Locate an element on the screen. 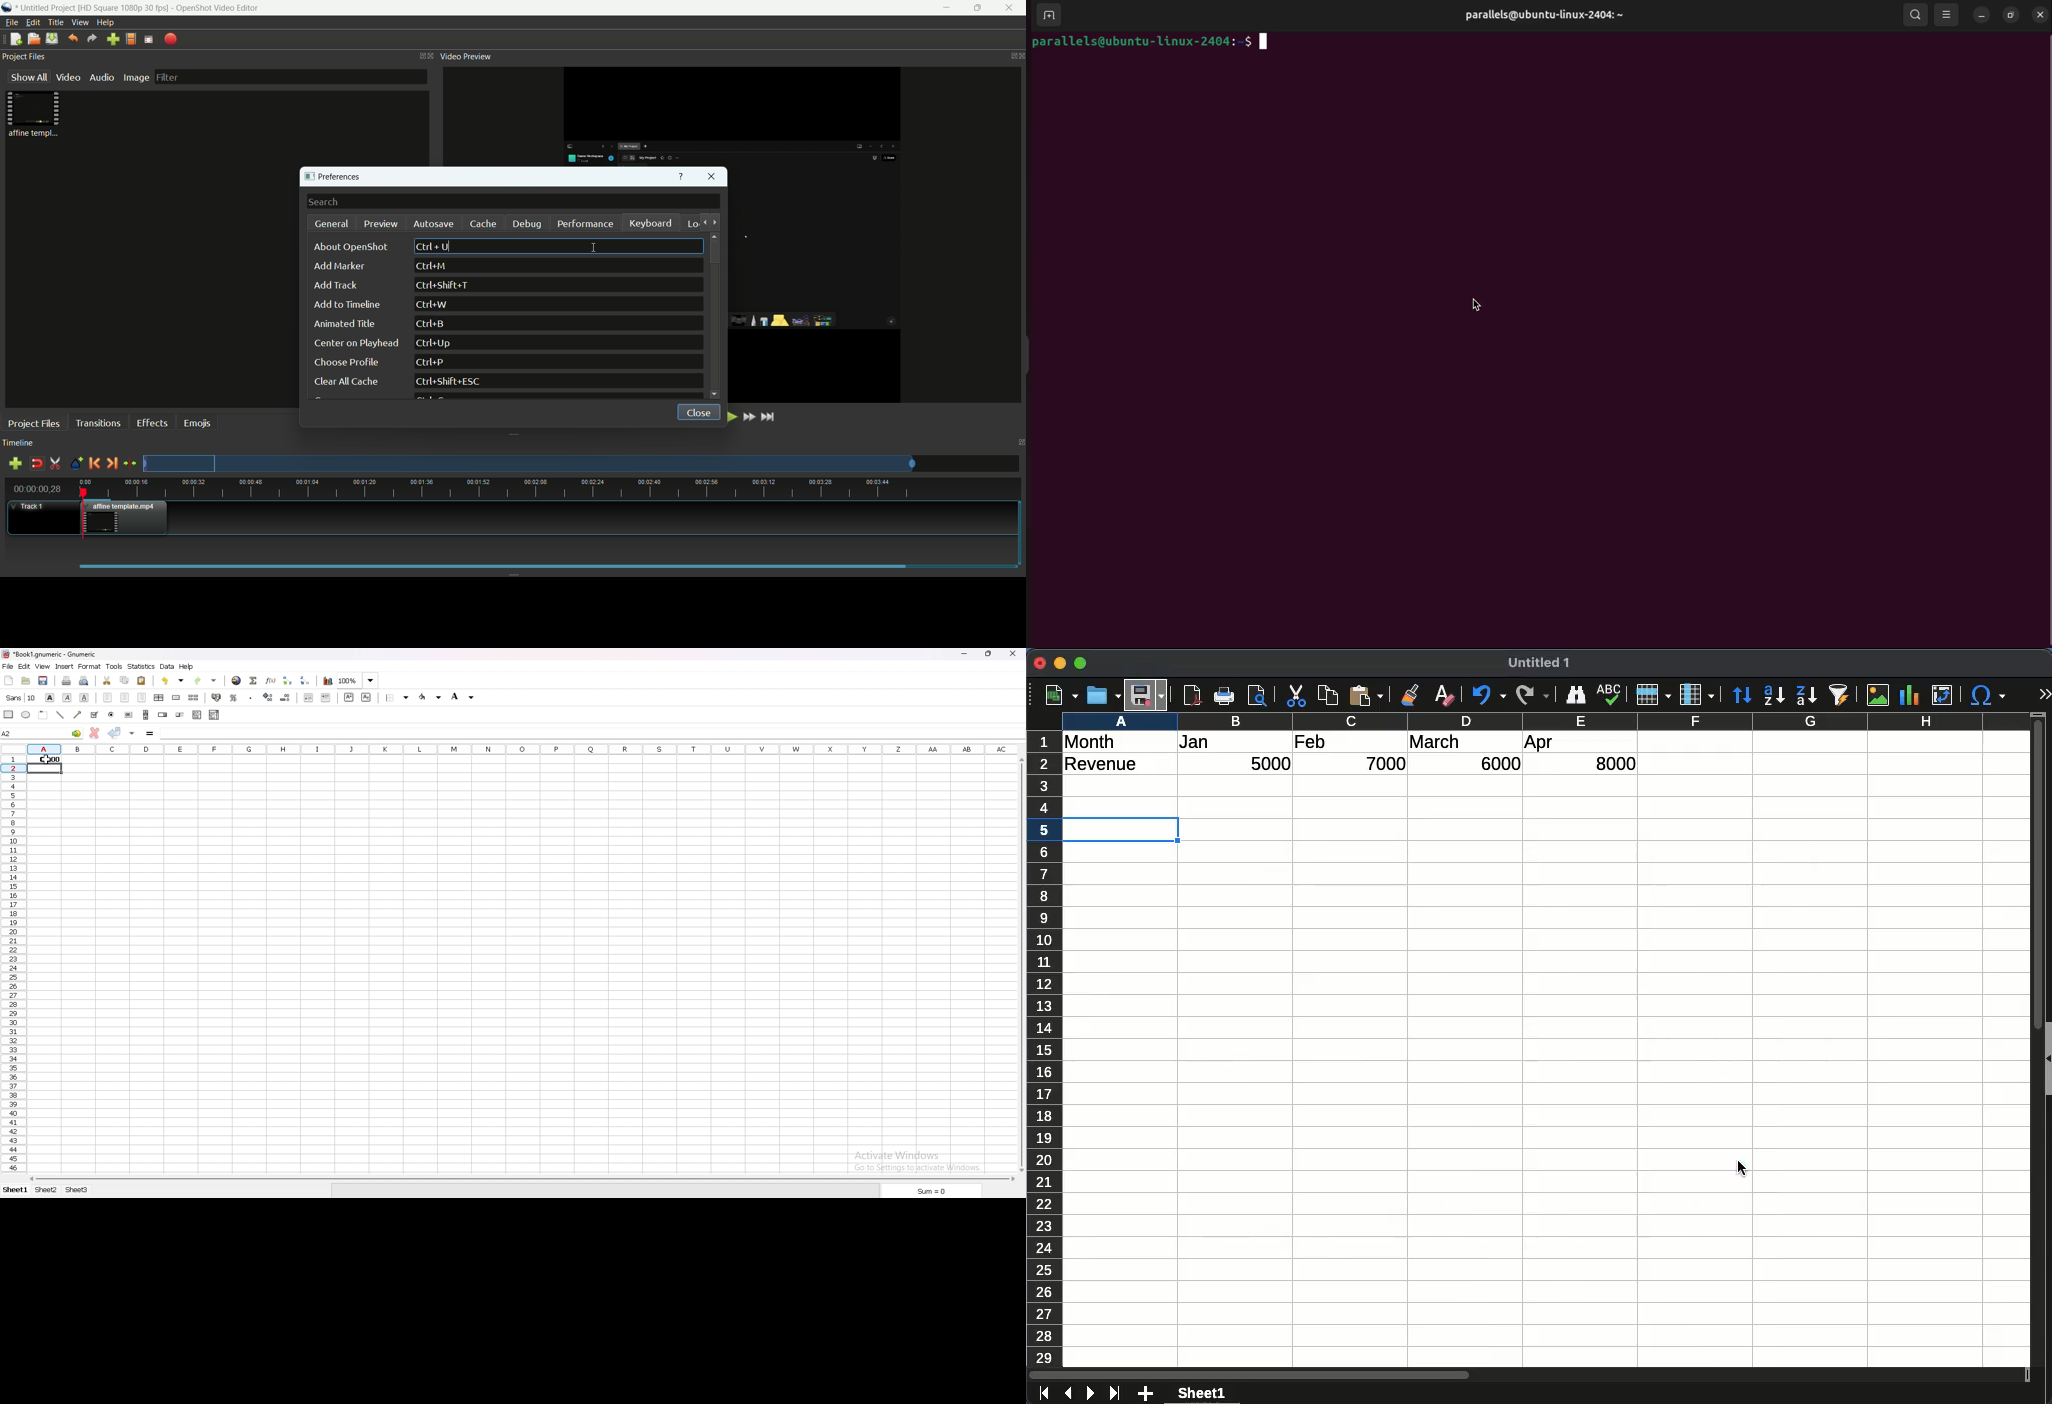 Image resolution: width=2072 pixels, height=1428 pixels. effects is located at coordinates (154, 423).